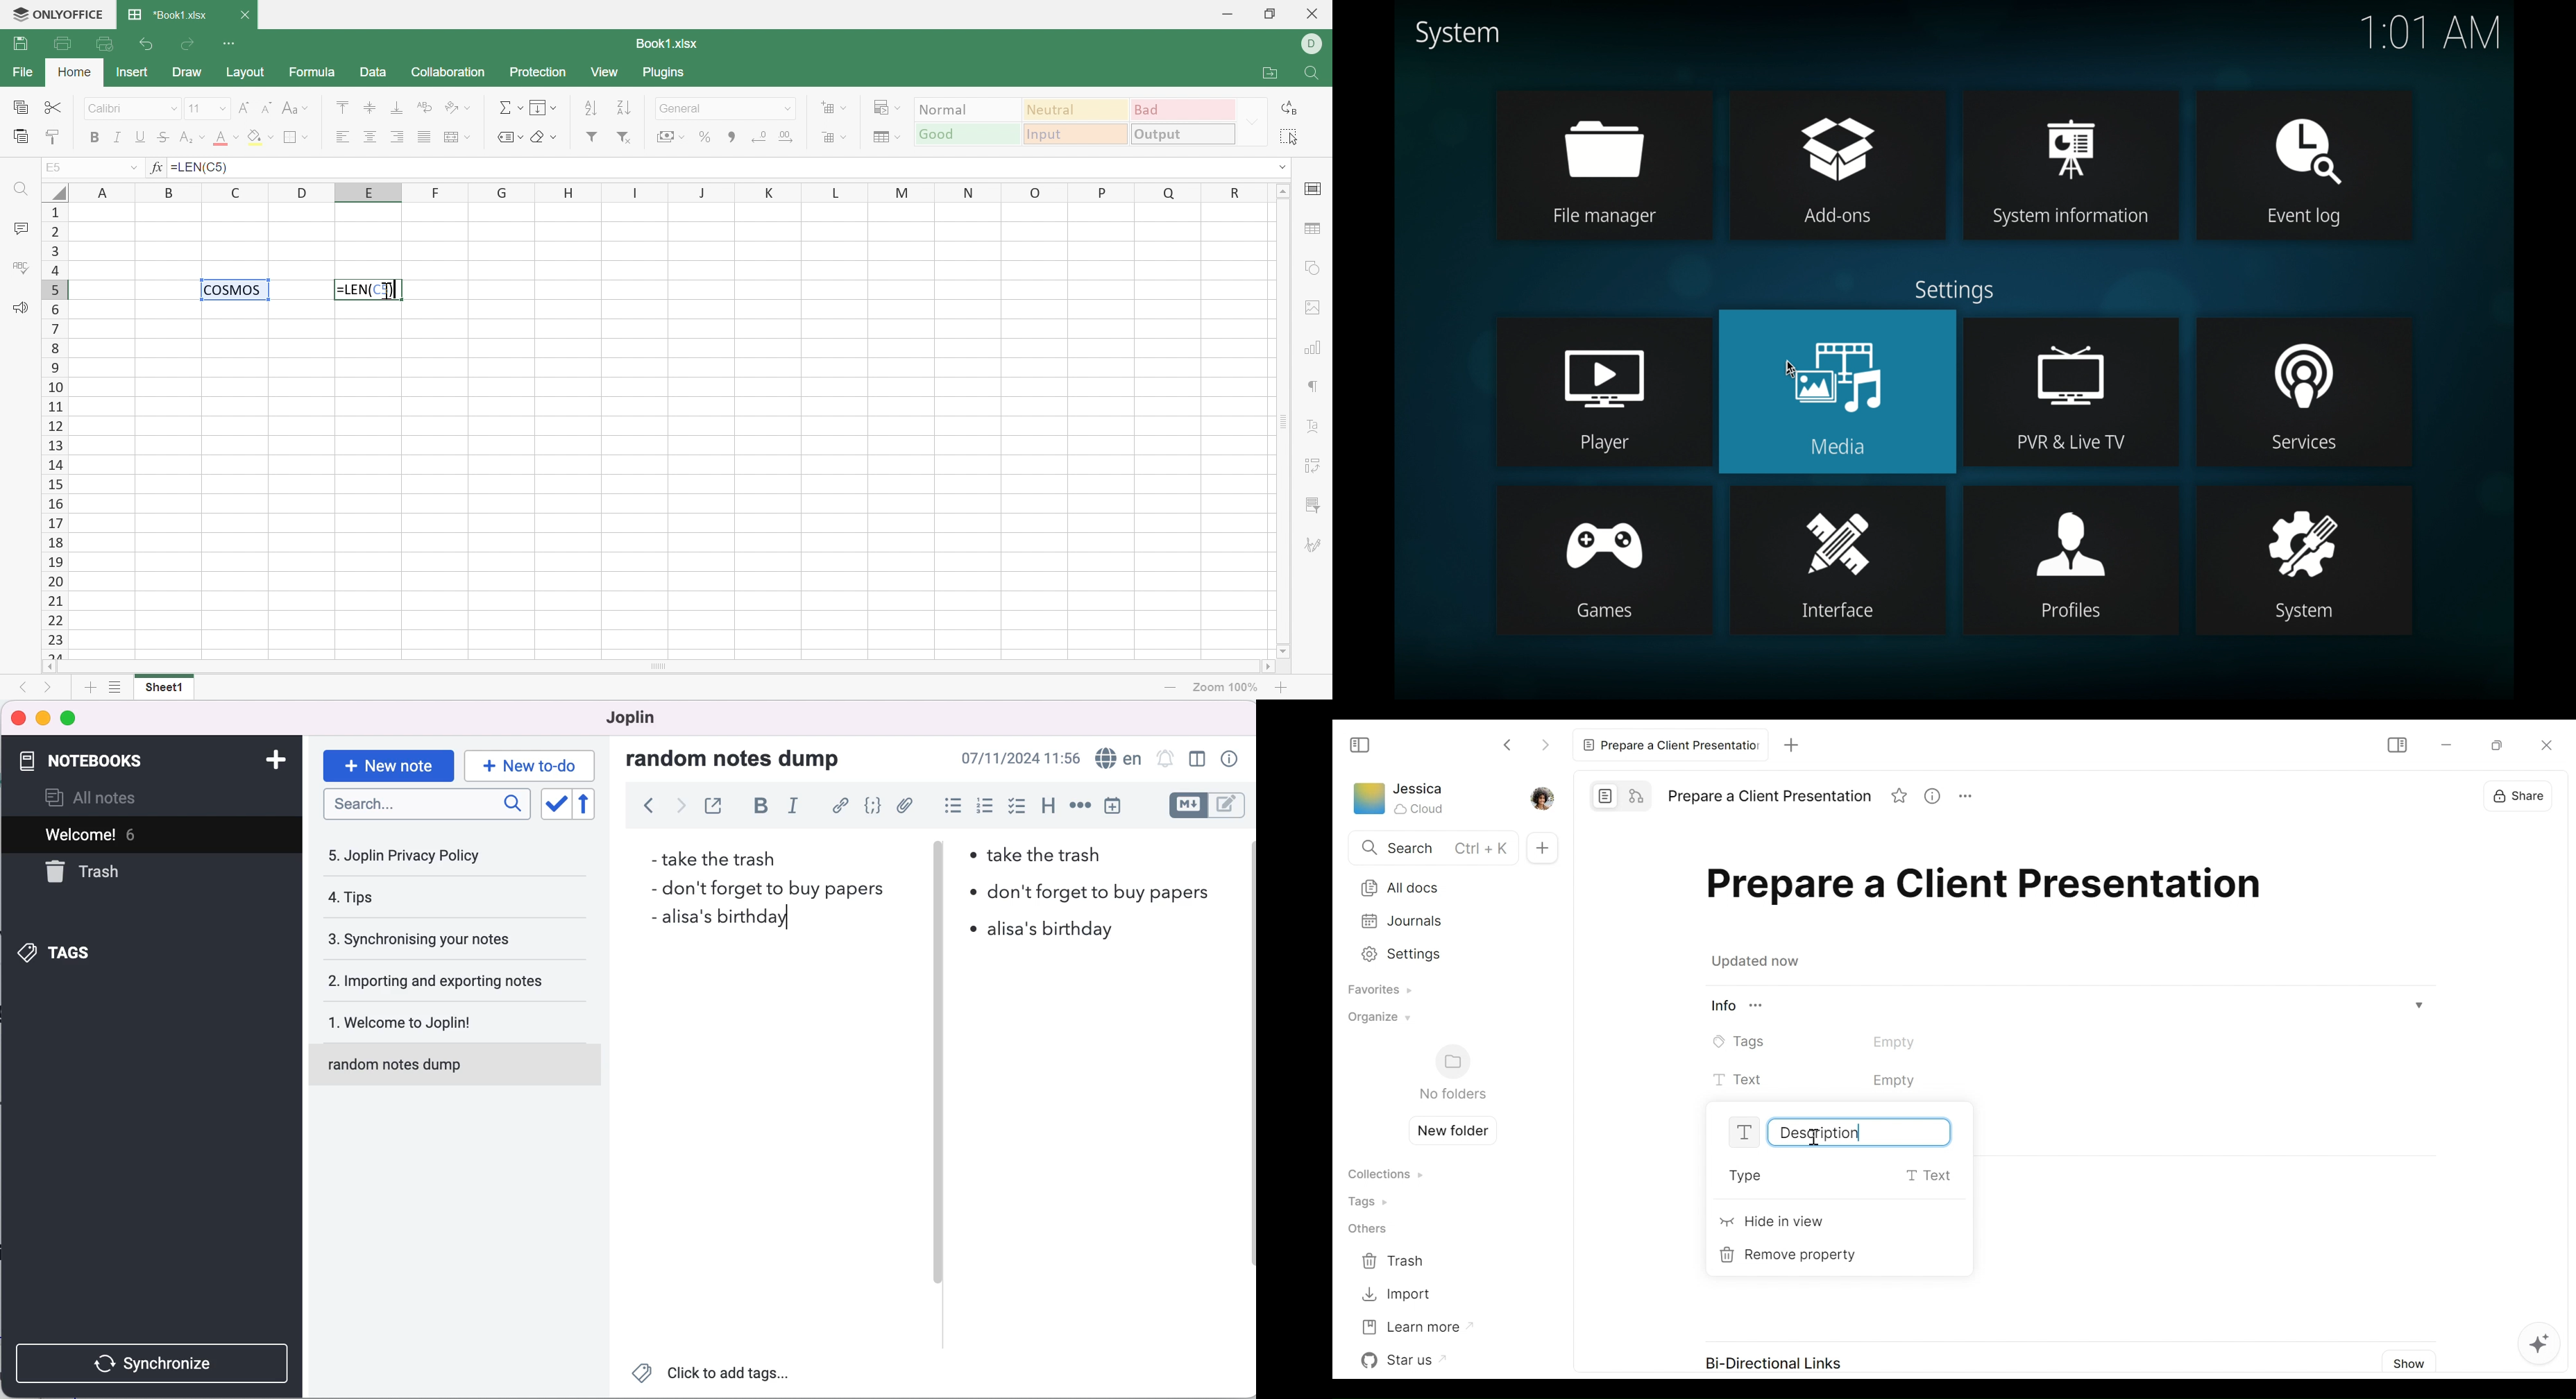  I want to click on Filter, so click(591, 137).